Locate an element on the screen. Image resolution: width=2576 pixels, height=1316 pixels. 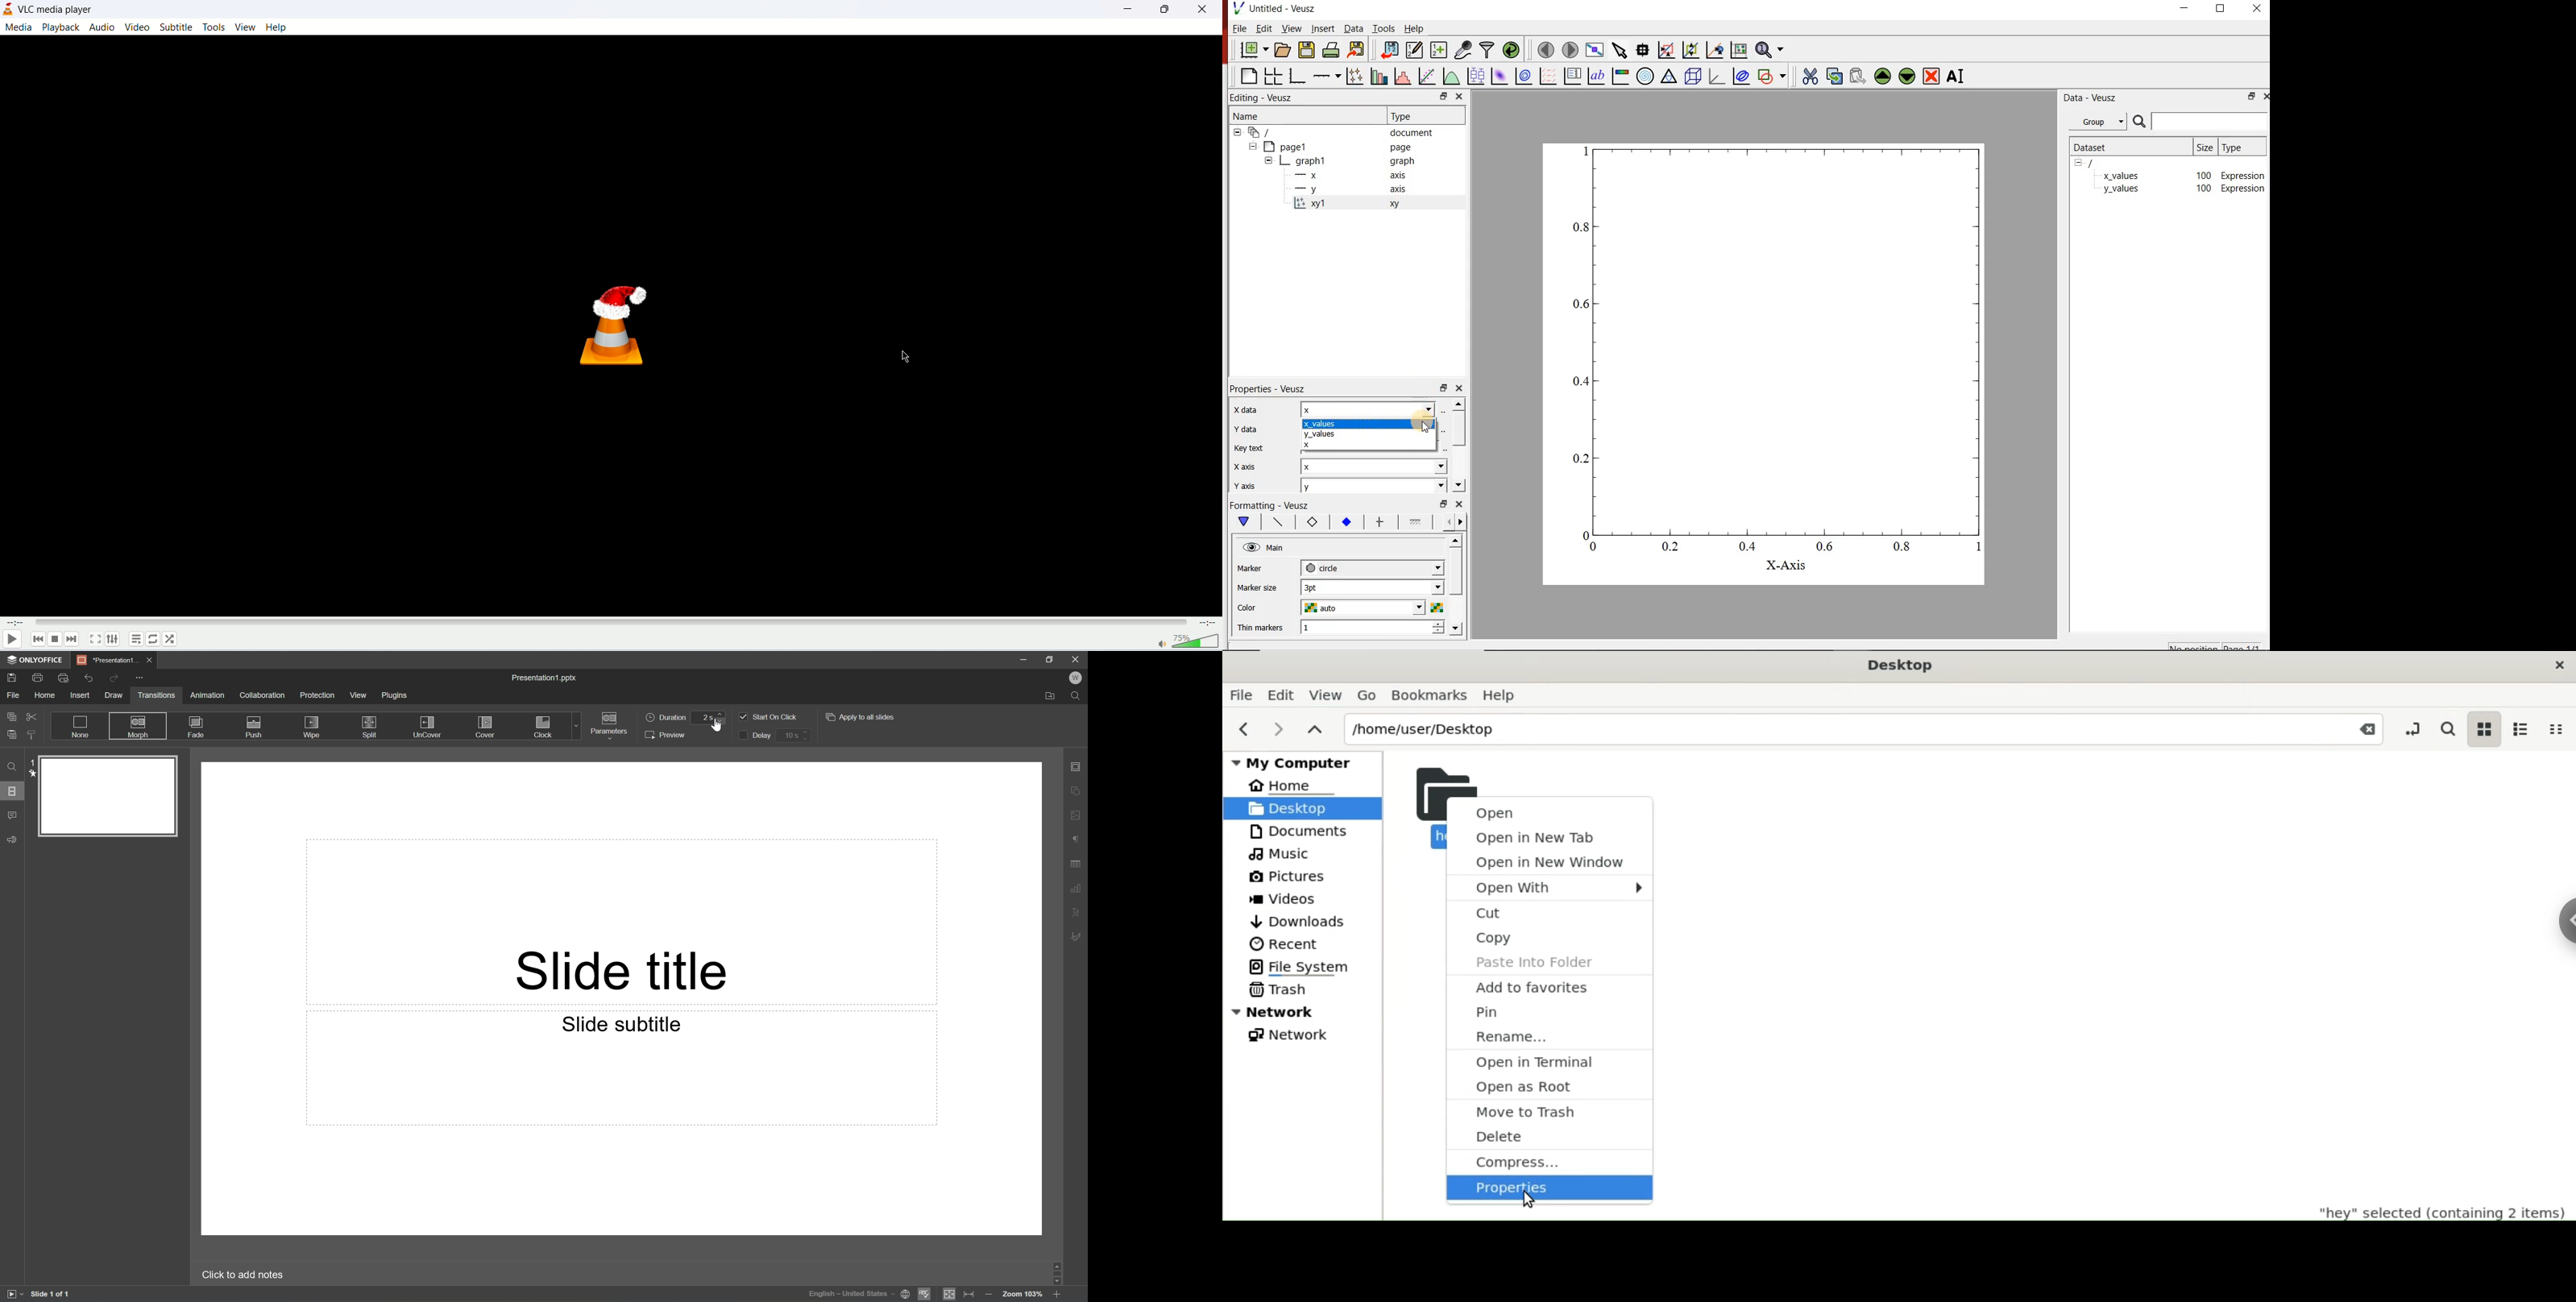
10 s is located at coordinates (791, 736).